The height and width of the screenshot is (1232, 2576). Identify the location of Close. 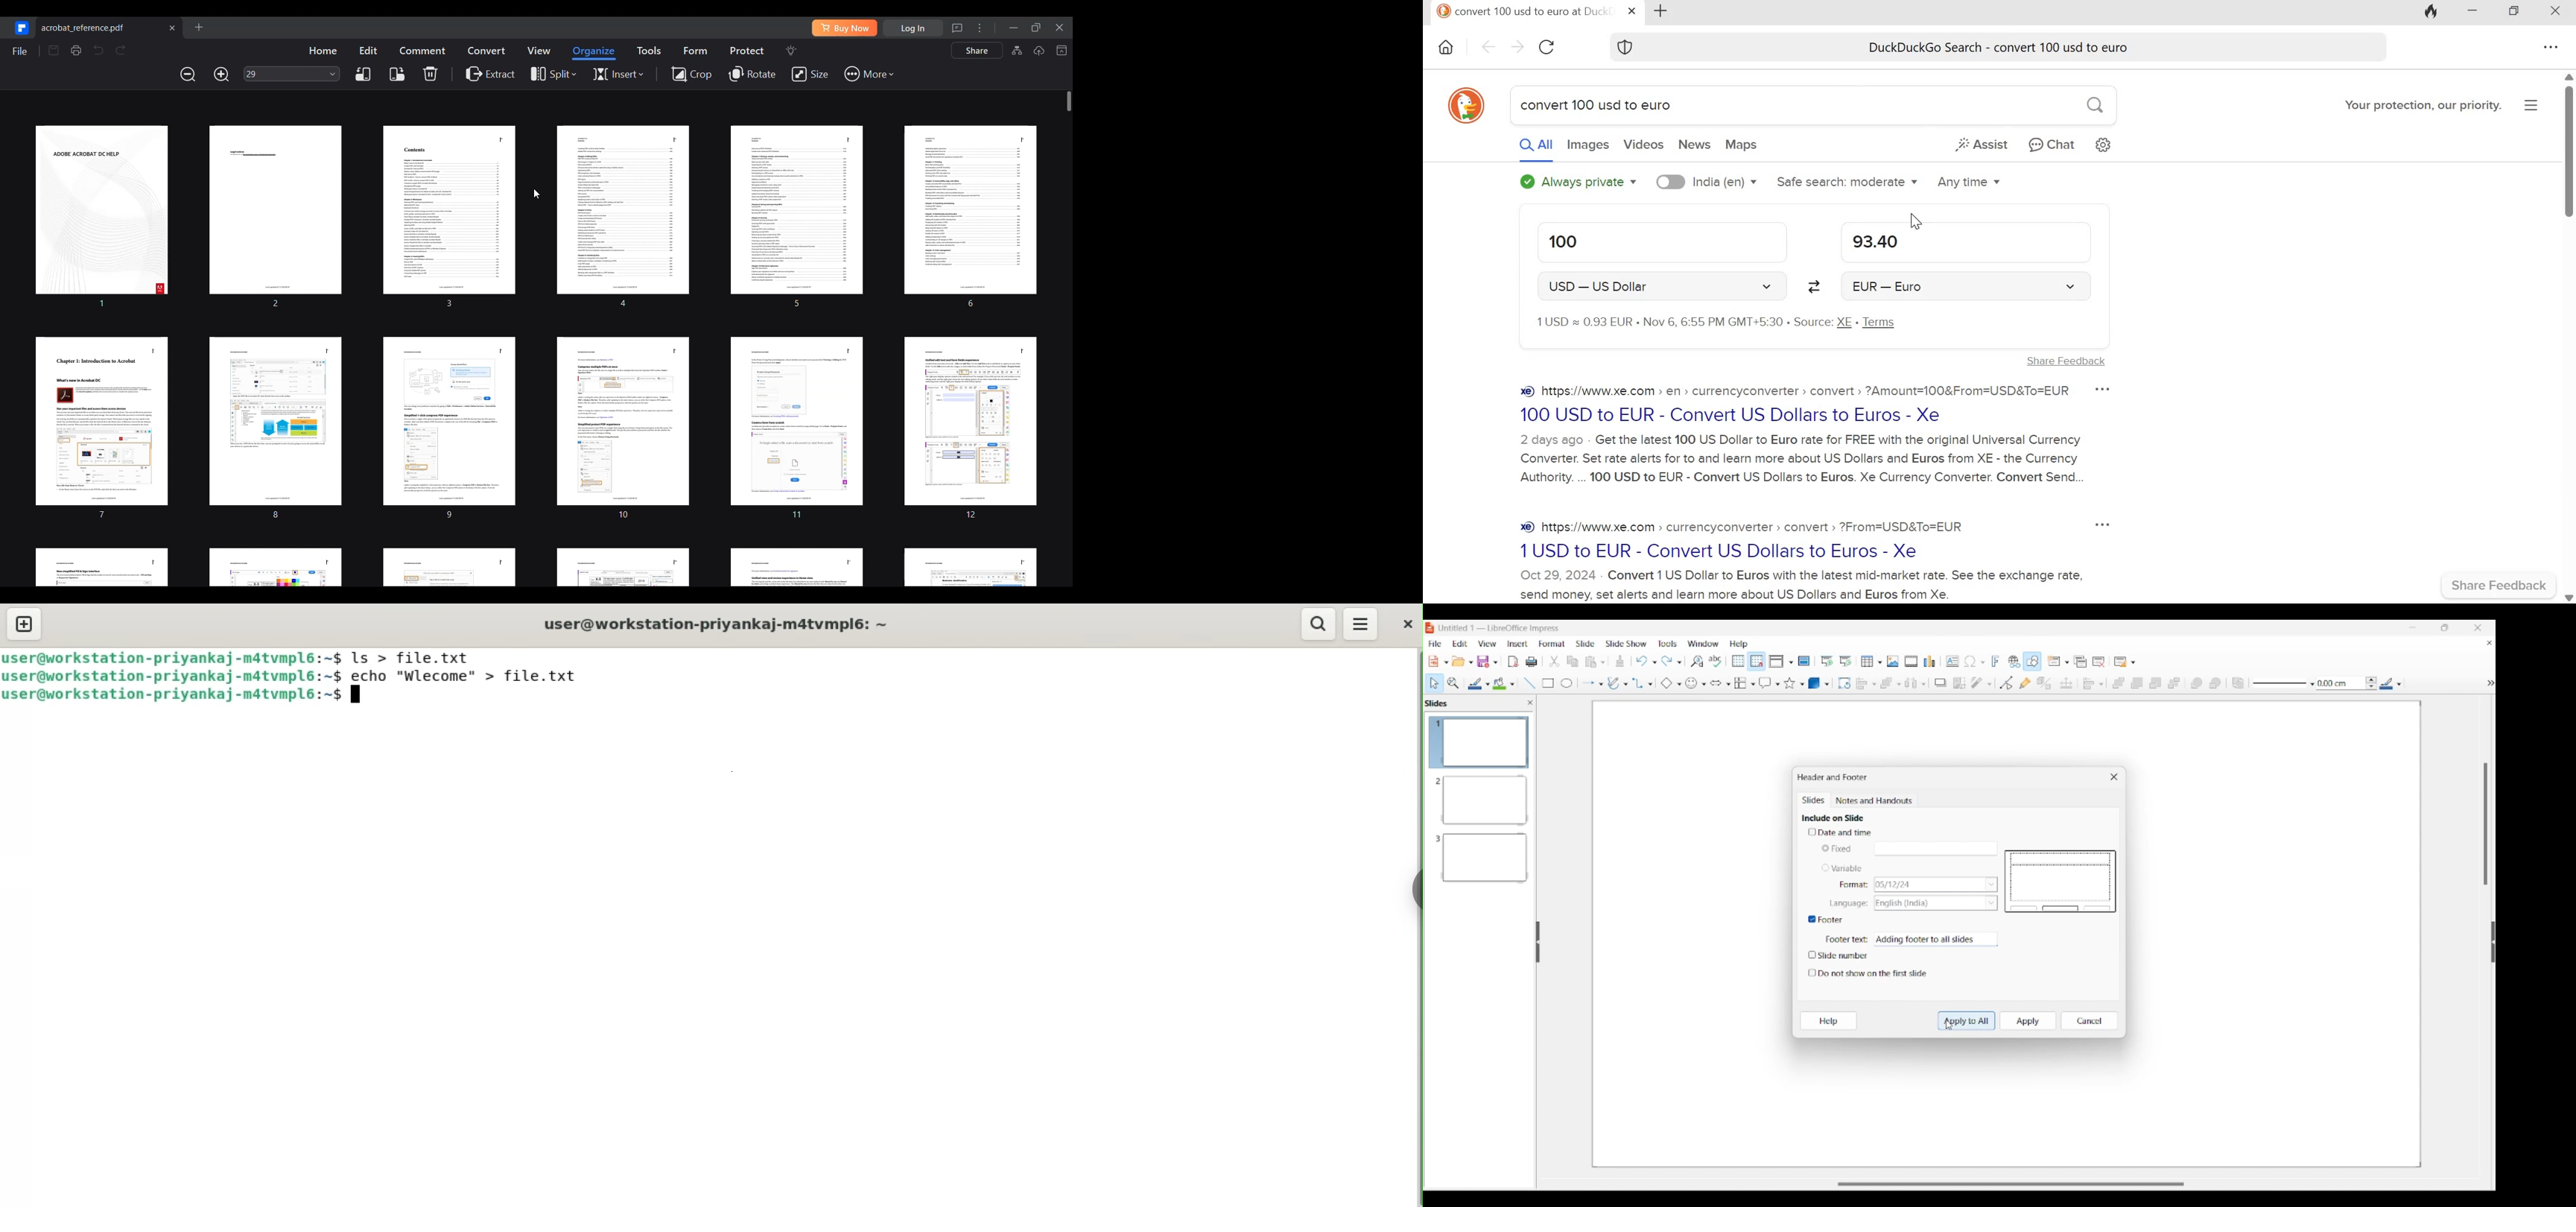
(1061, 26).